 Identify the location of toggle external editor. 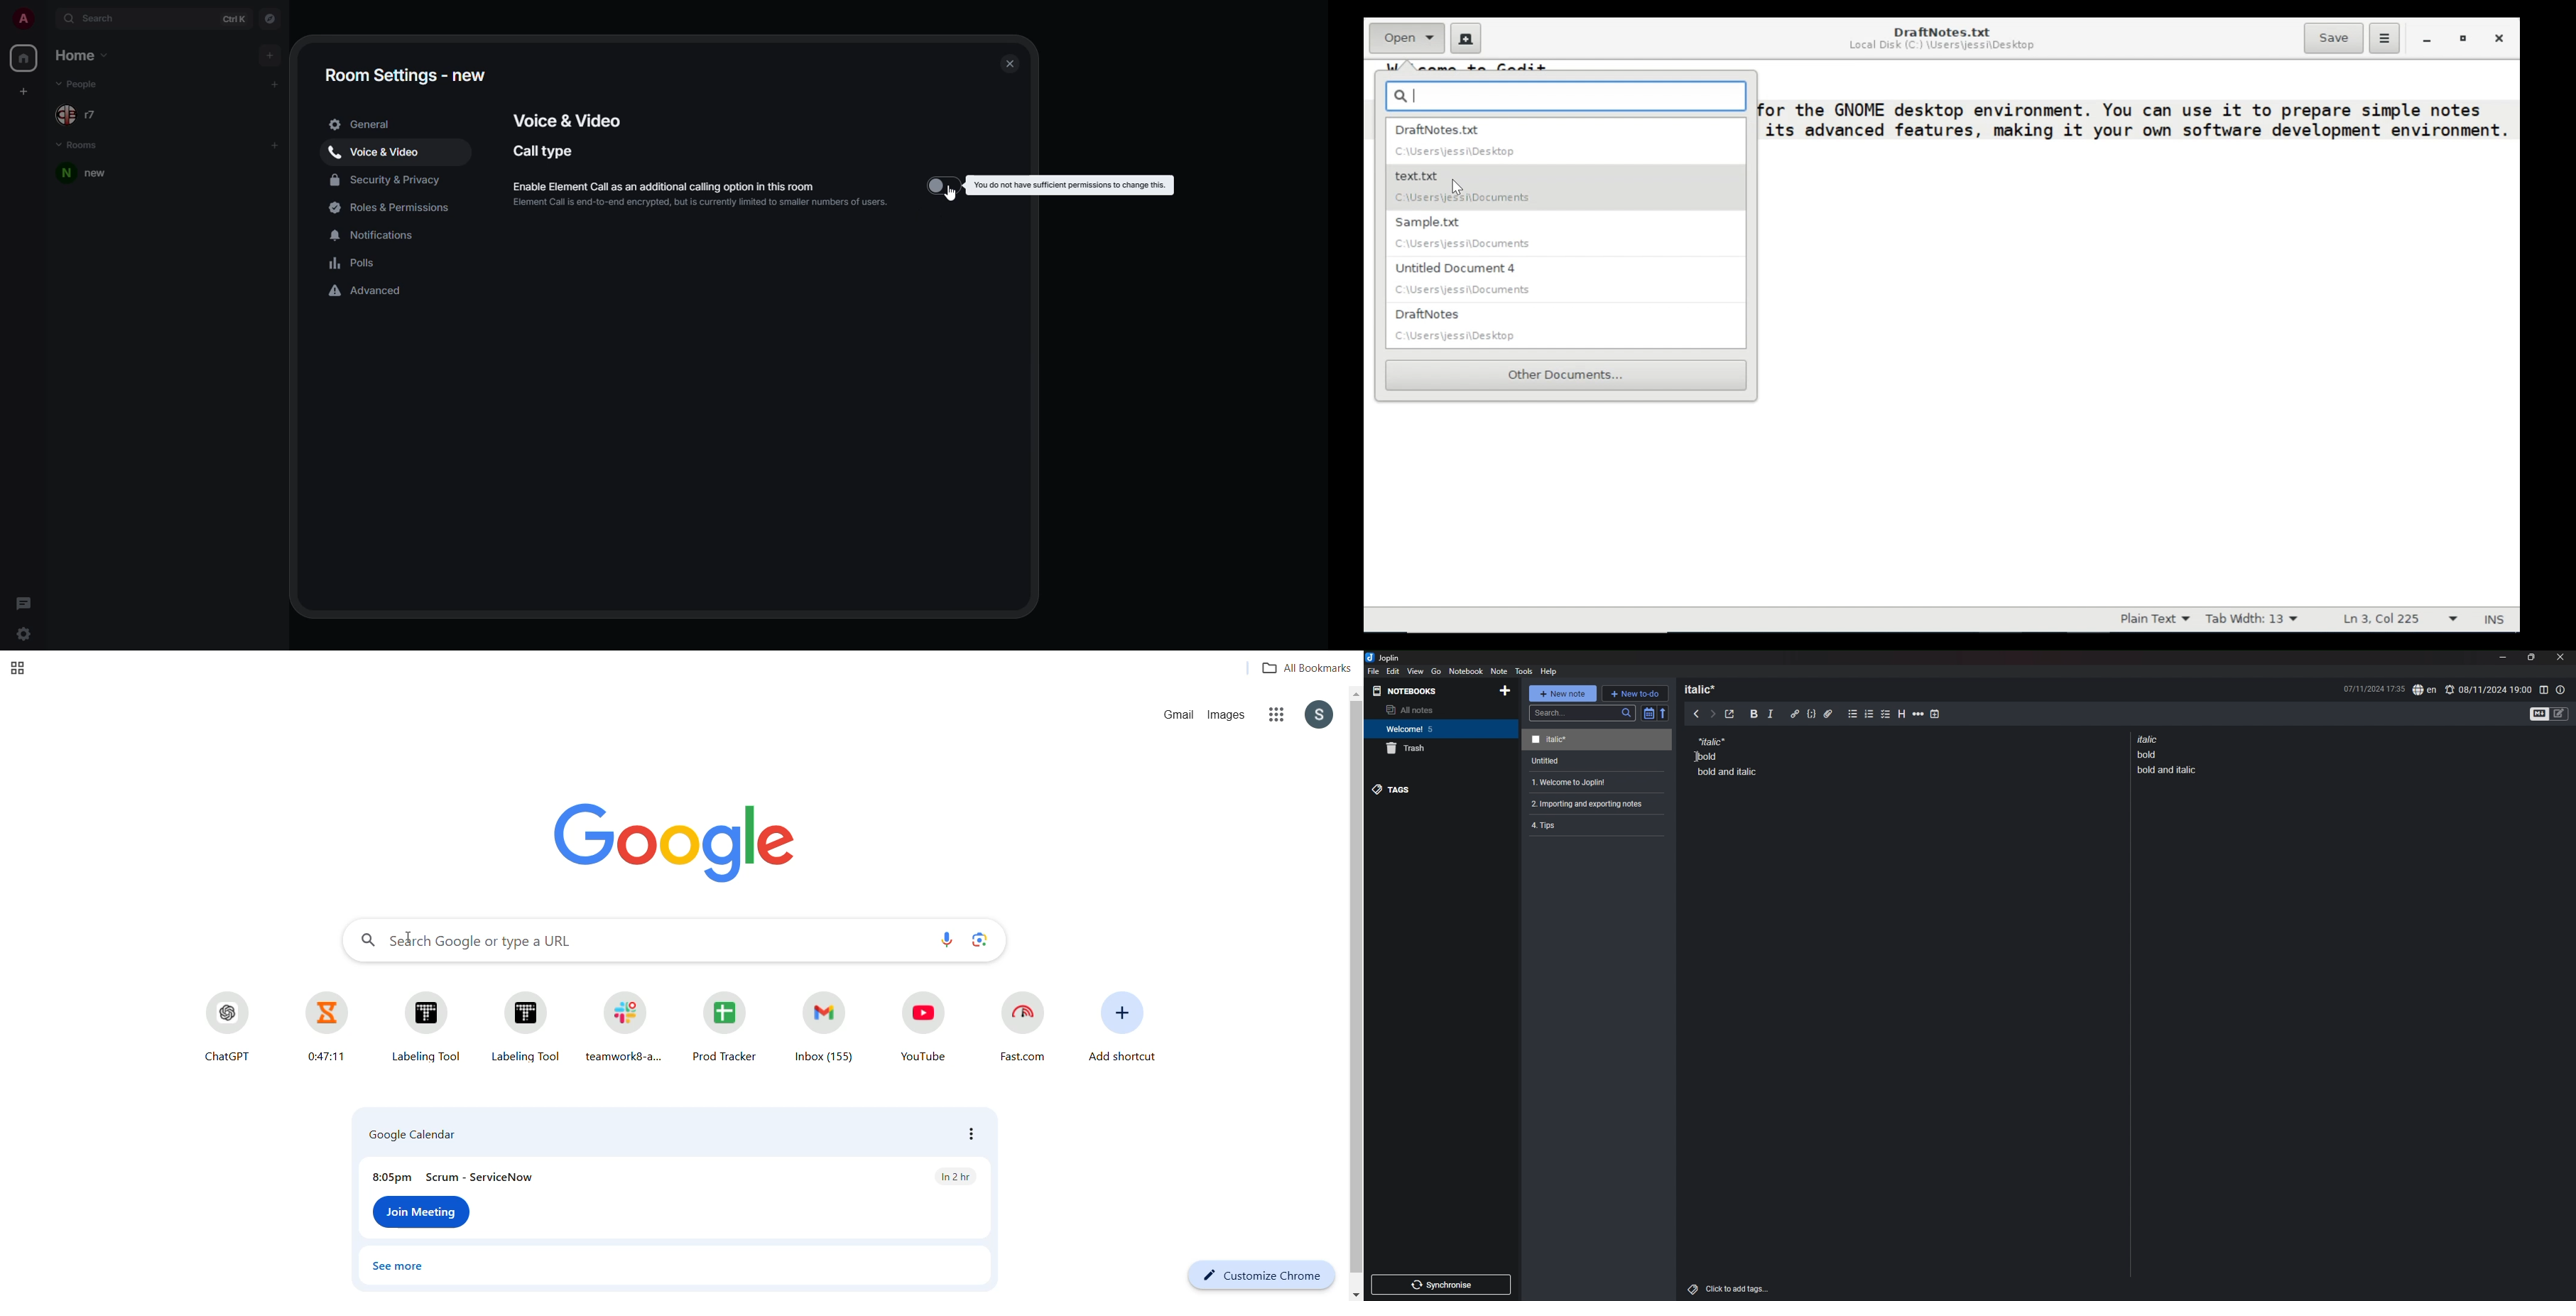
(1730, 714).